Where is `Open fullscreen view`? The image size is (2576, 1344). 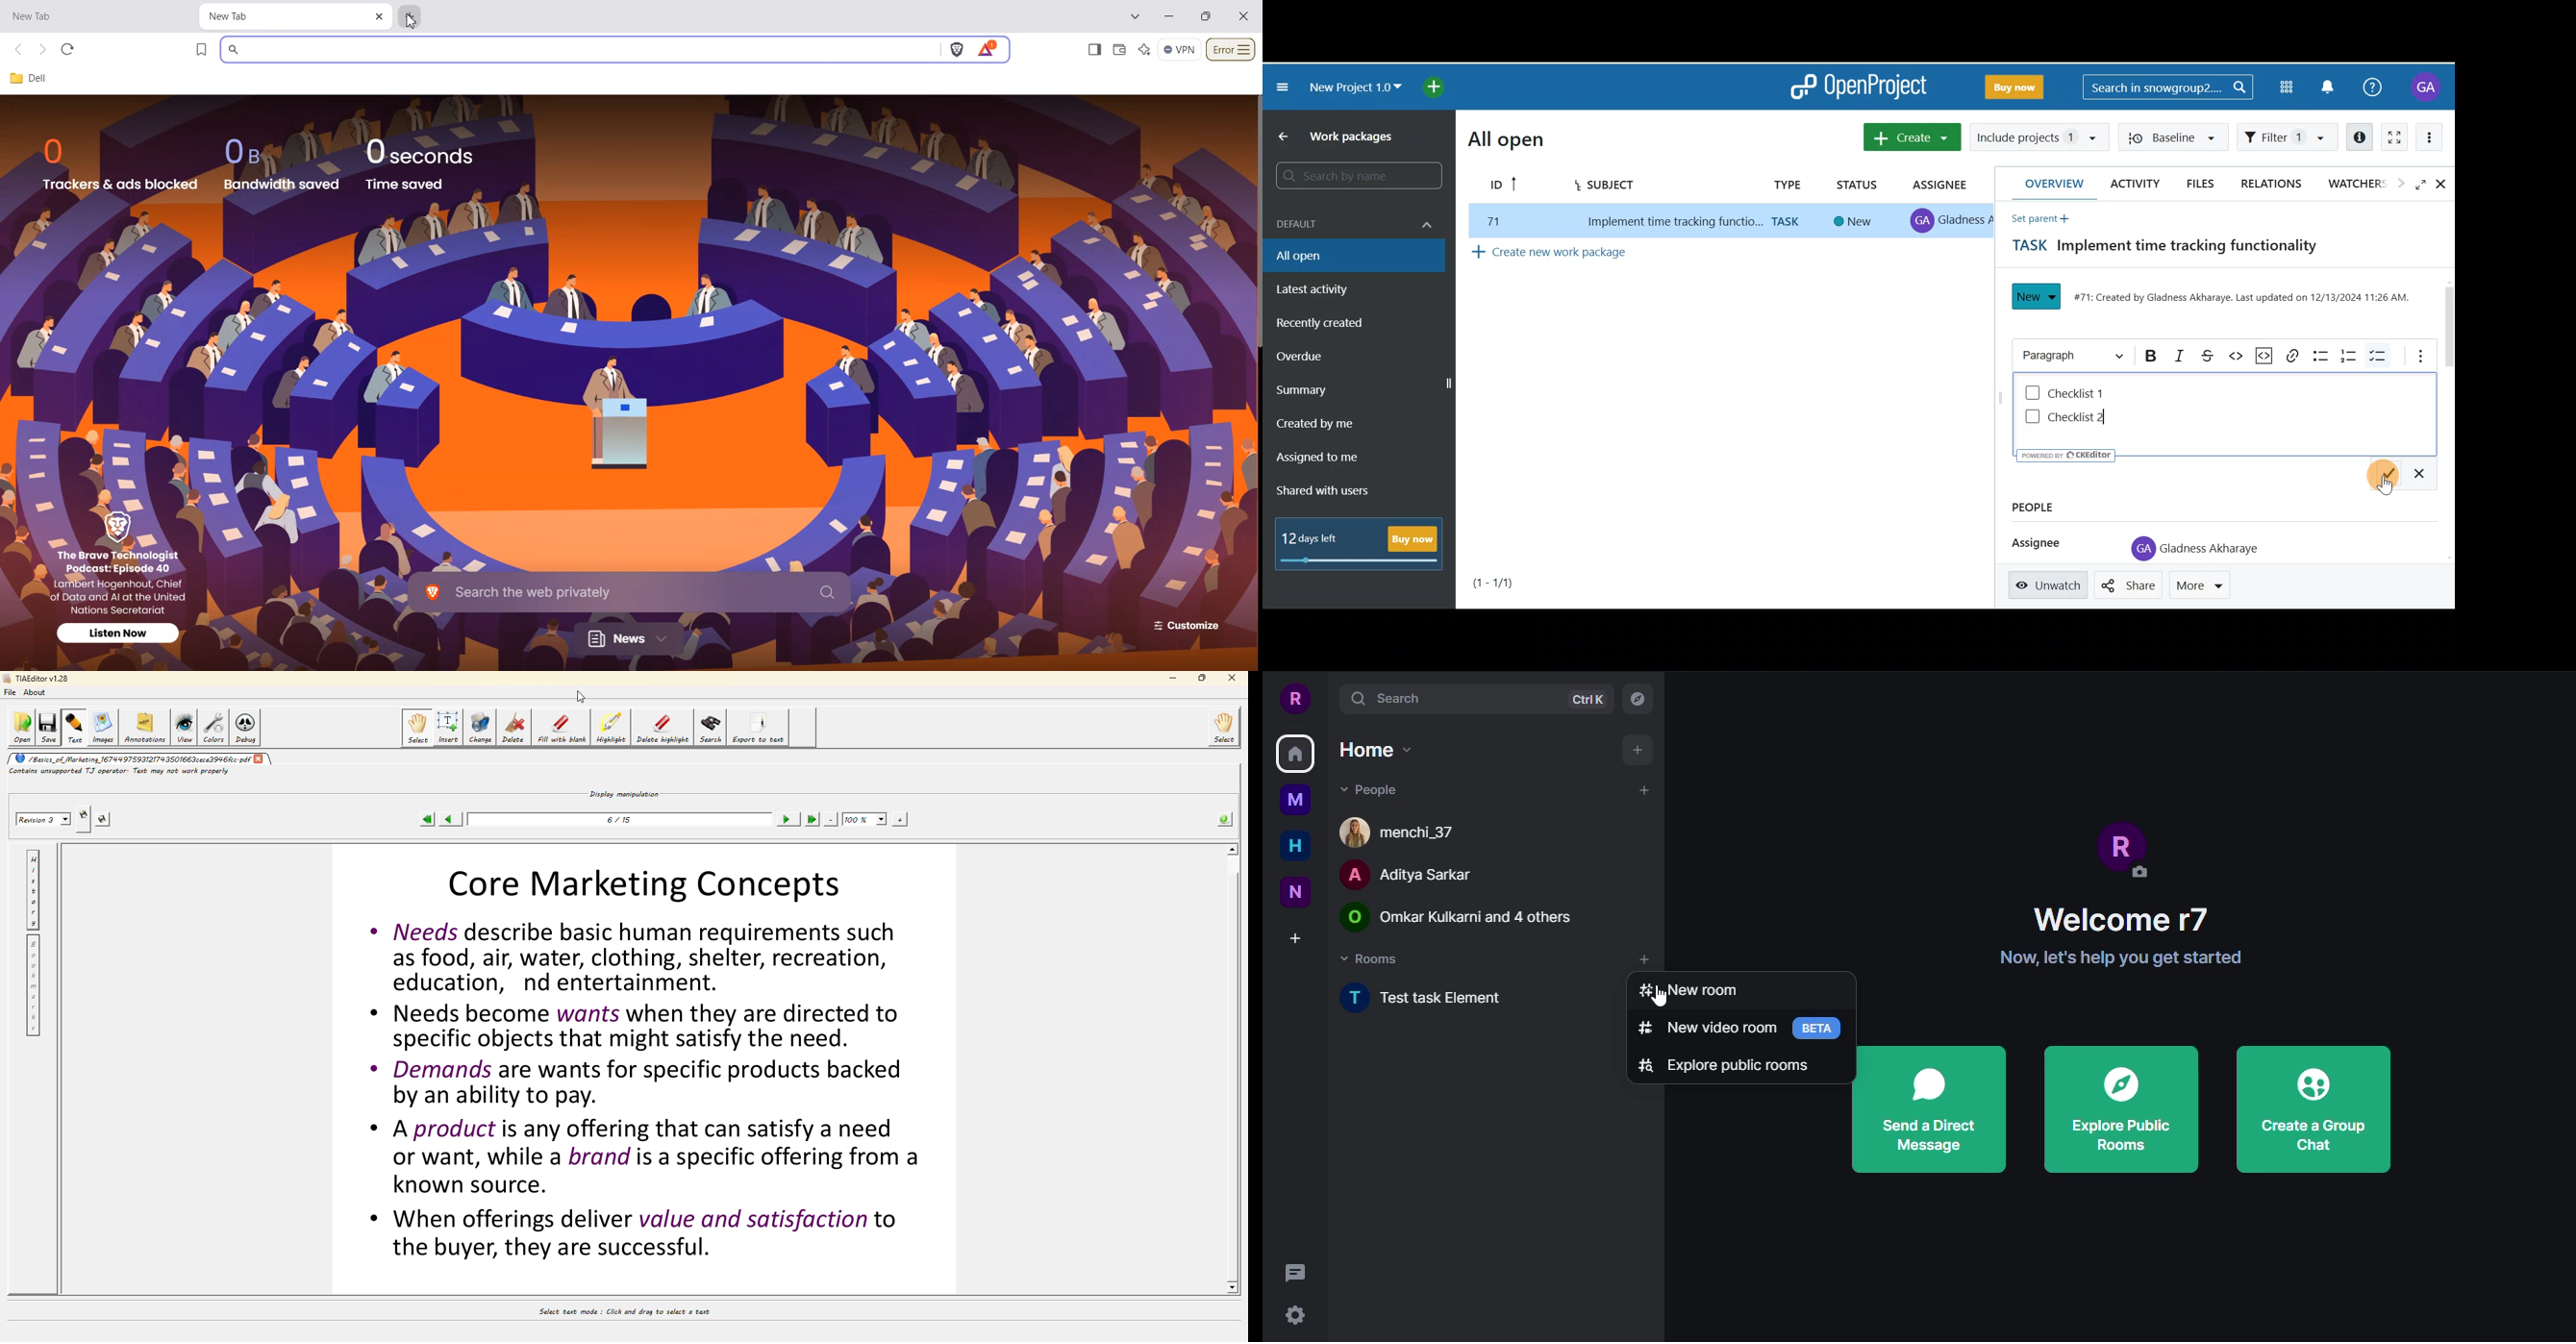
Open fullscreen view is located at coordinates (2413, 185).